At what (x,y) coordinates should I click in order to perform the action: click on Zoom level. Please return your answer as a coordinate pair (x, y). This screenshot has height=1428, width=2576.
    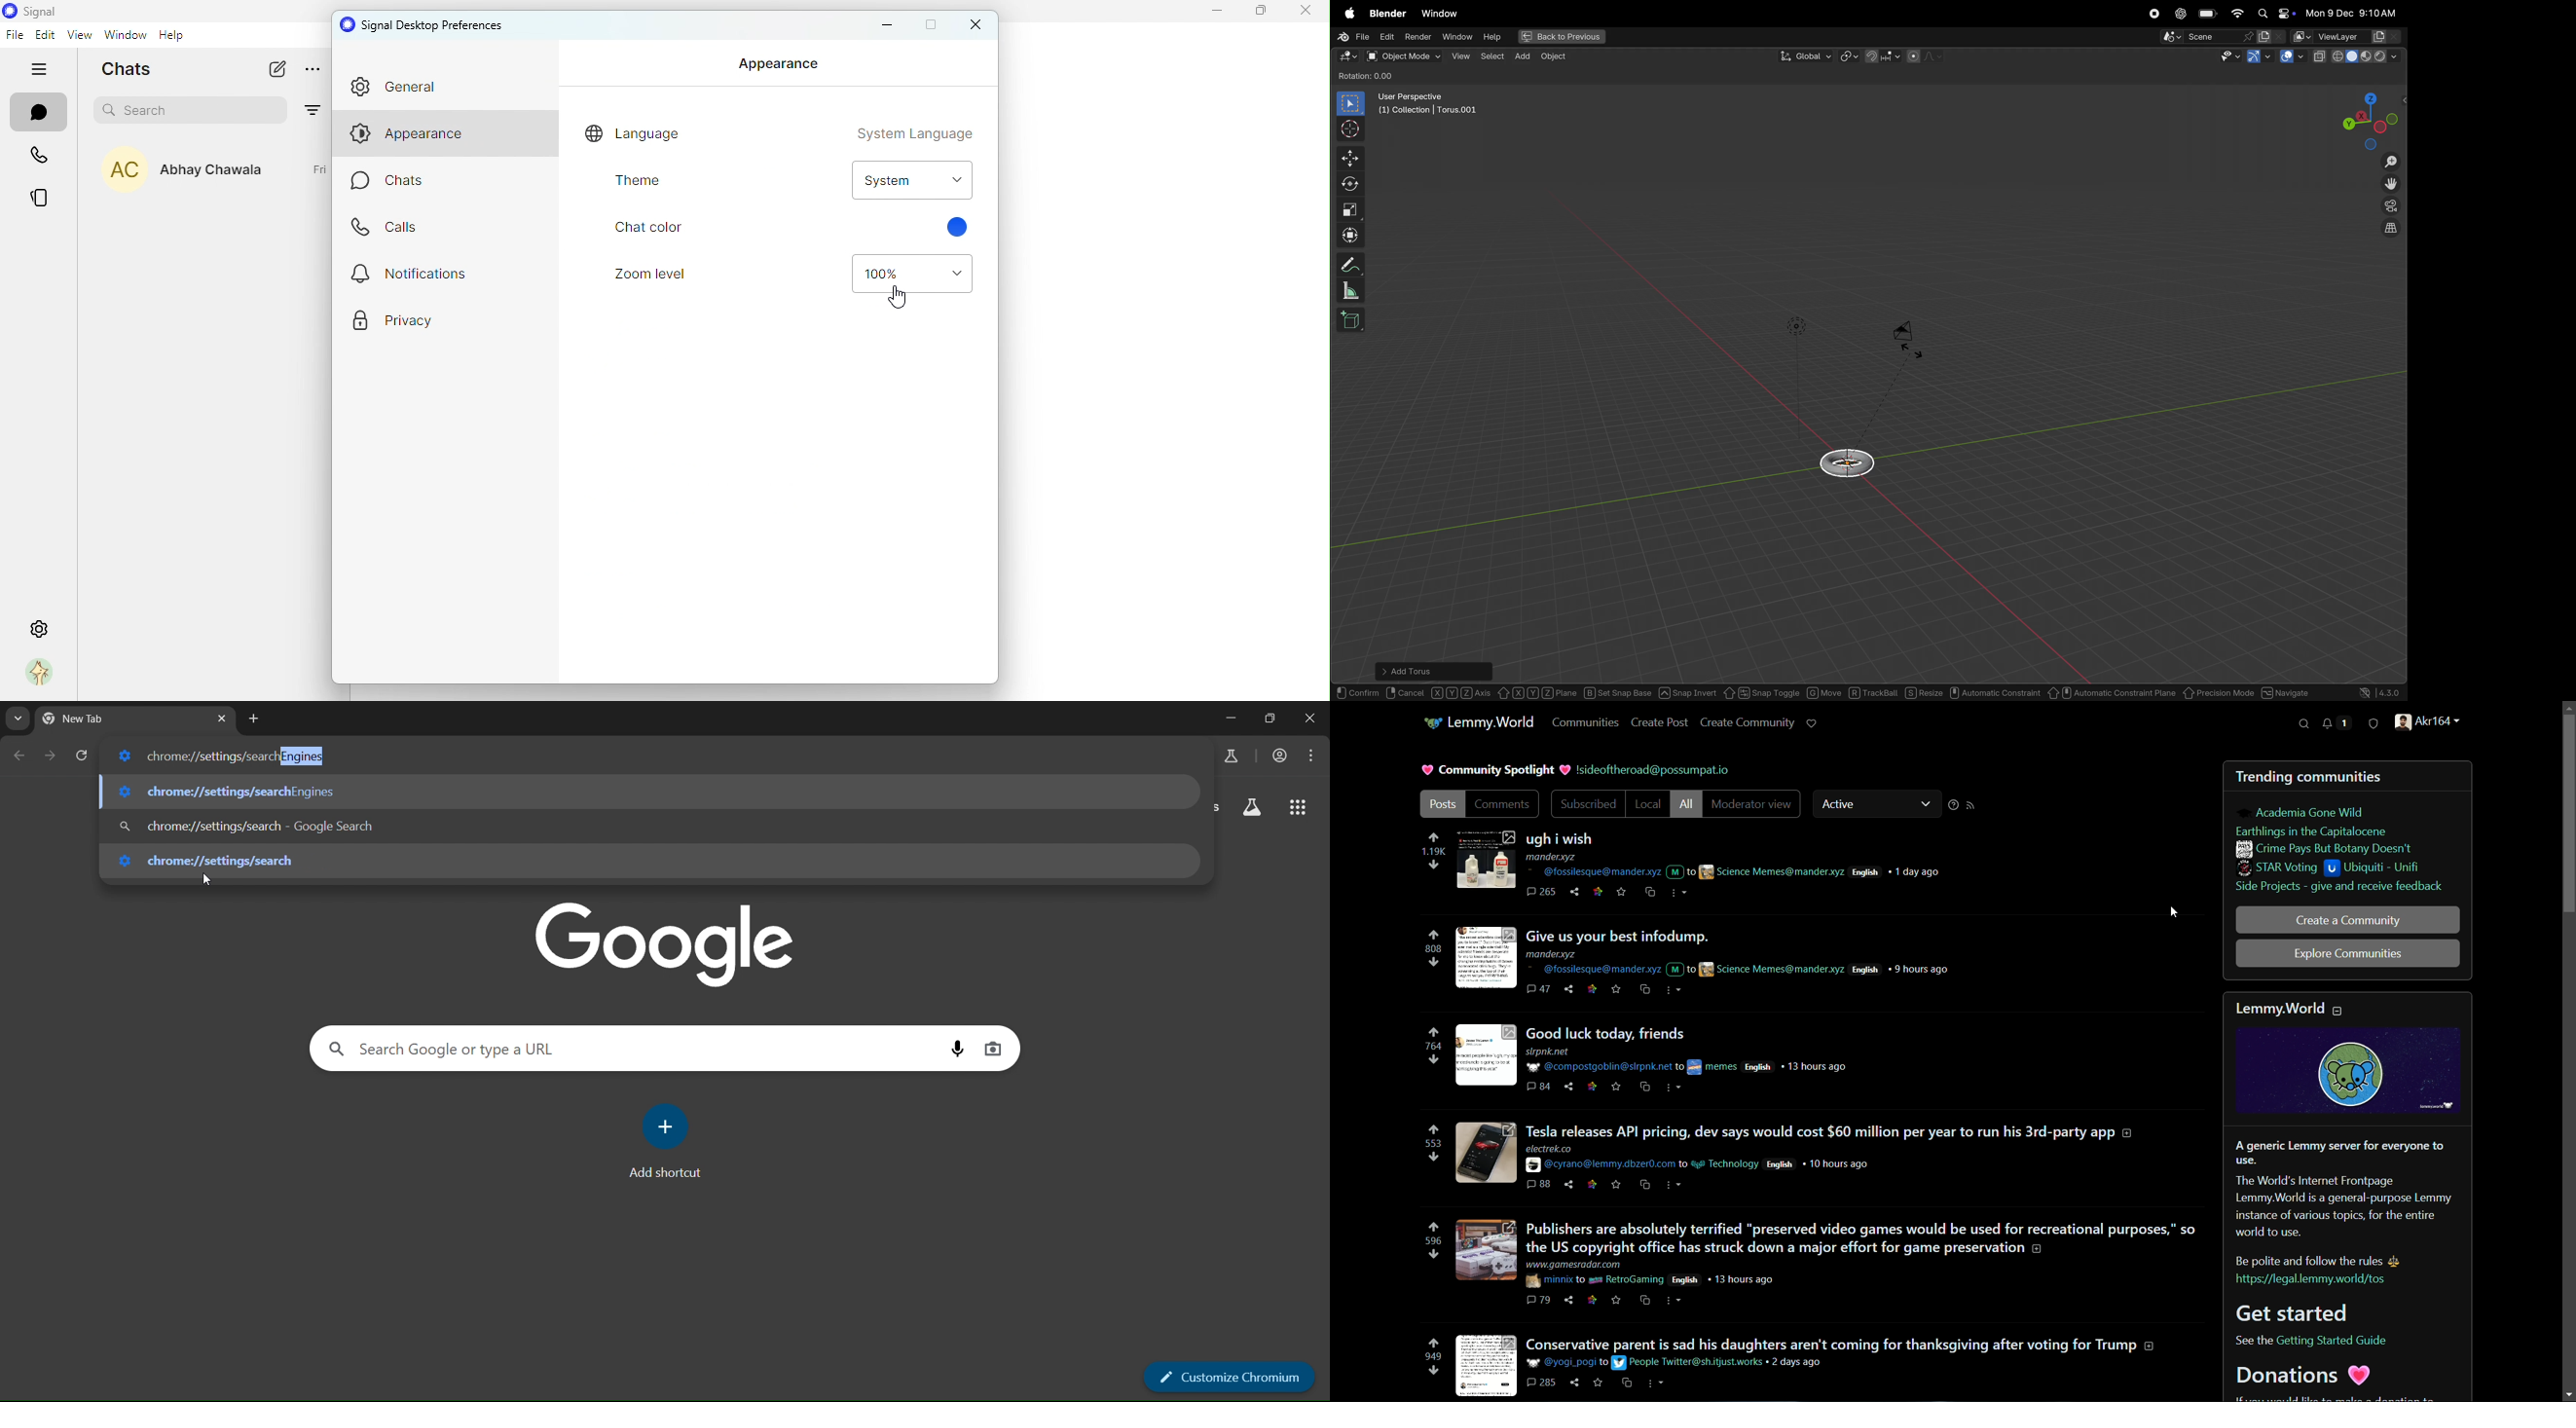
    Looking at the image, I should click on (638, 277).